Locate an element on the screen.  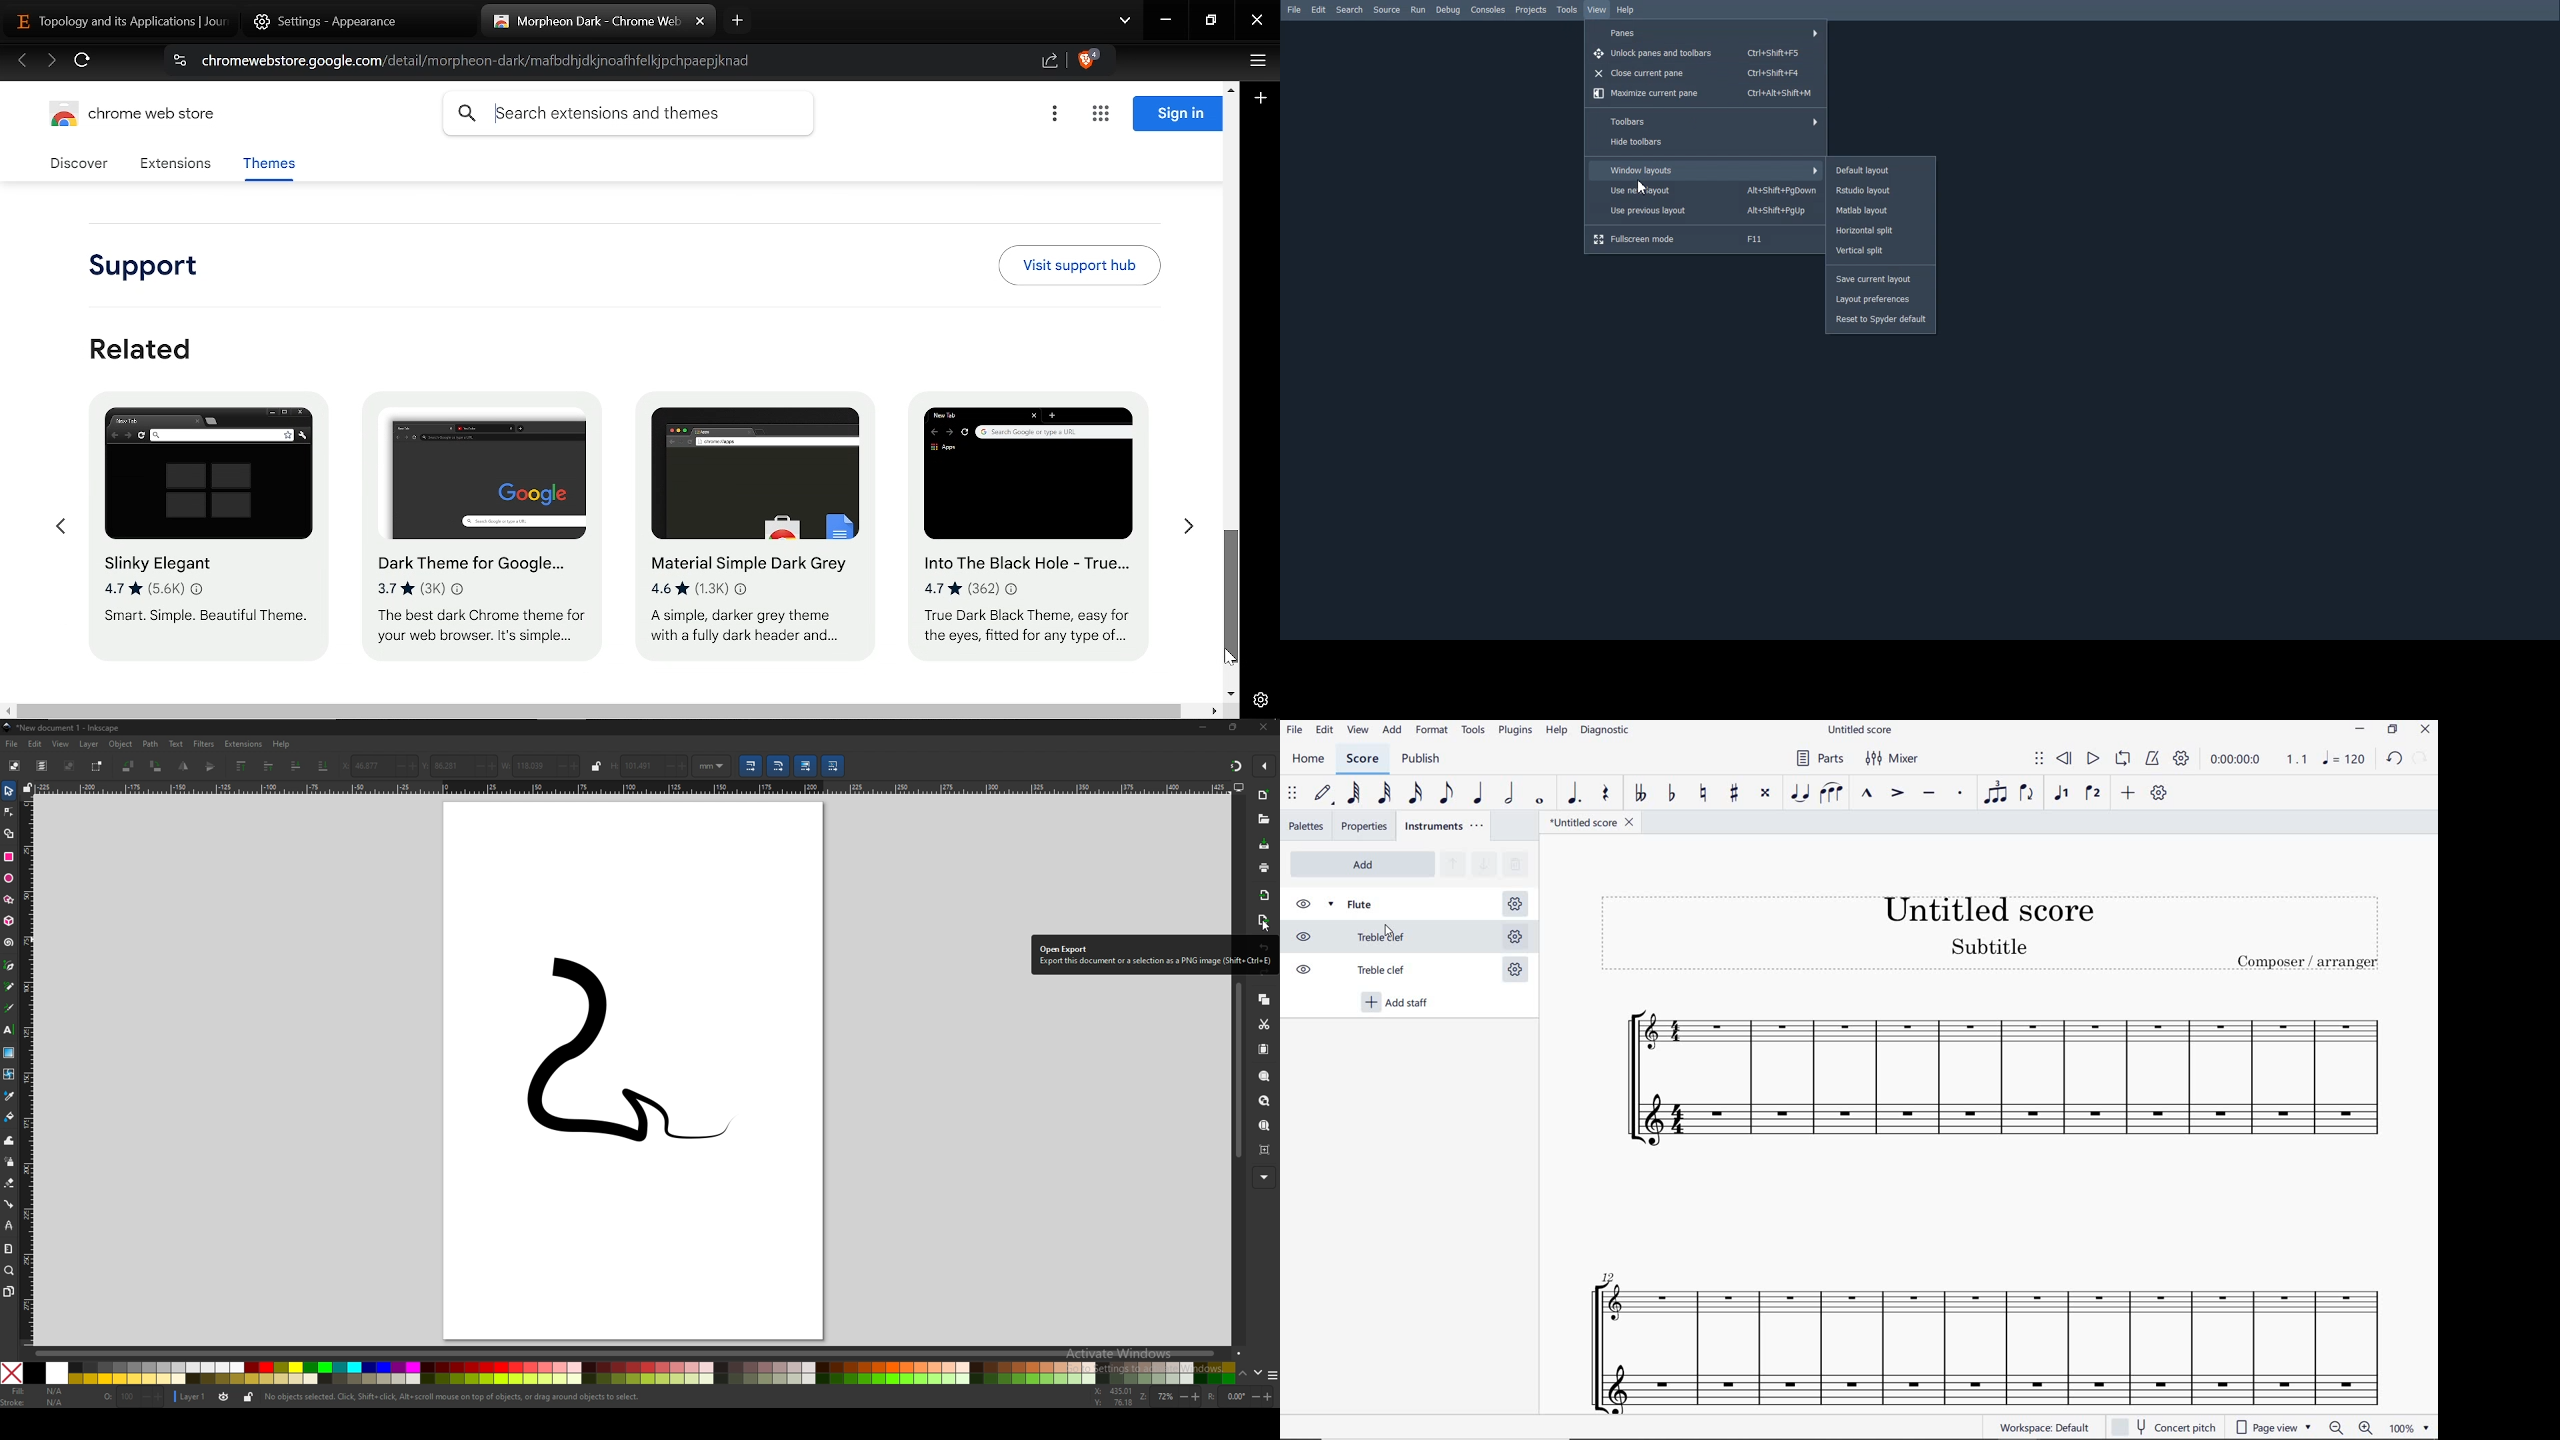
MARCATO is located at coordinates (1867, 794).